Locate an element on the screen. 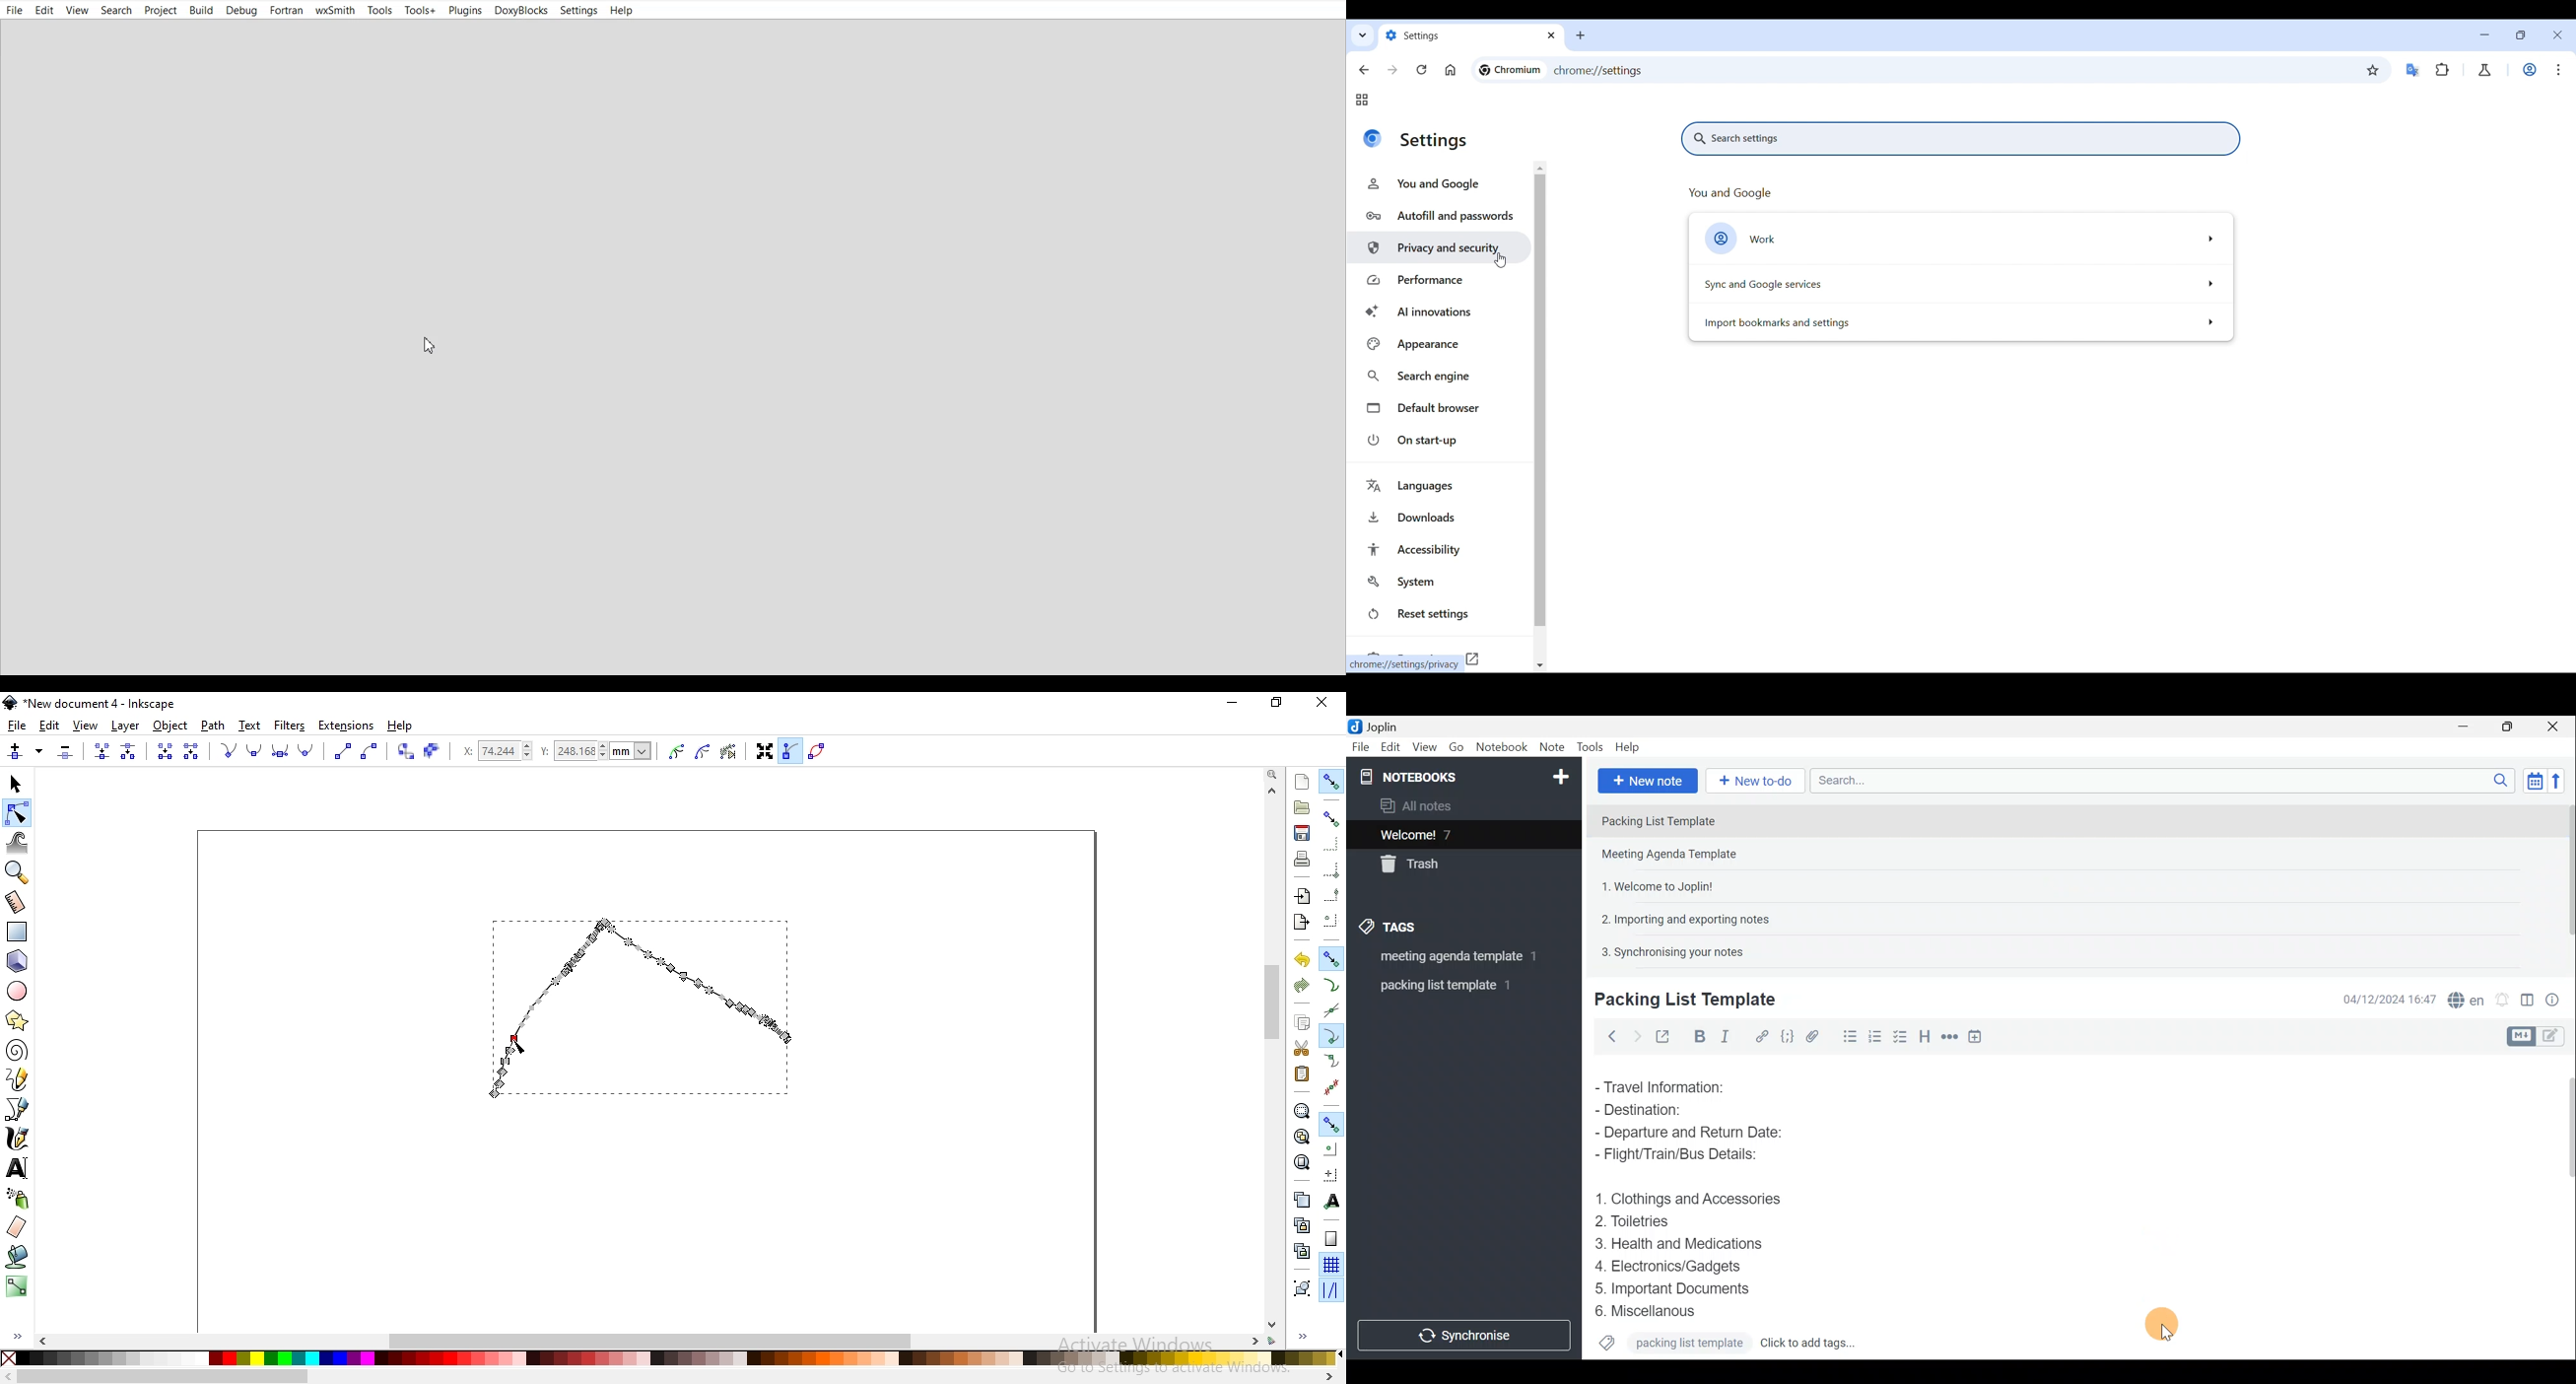 The width and height of the screenshot is (2576, 1400). Work is located at coordinates (2530, 69).